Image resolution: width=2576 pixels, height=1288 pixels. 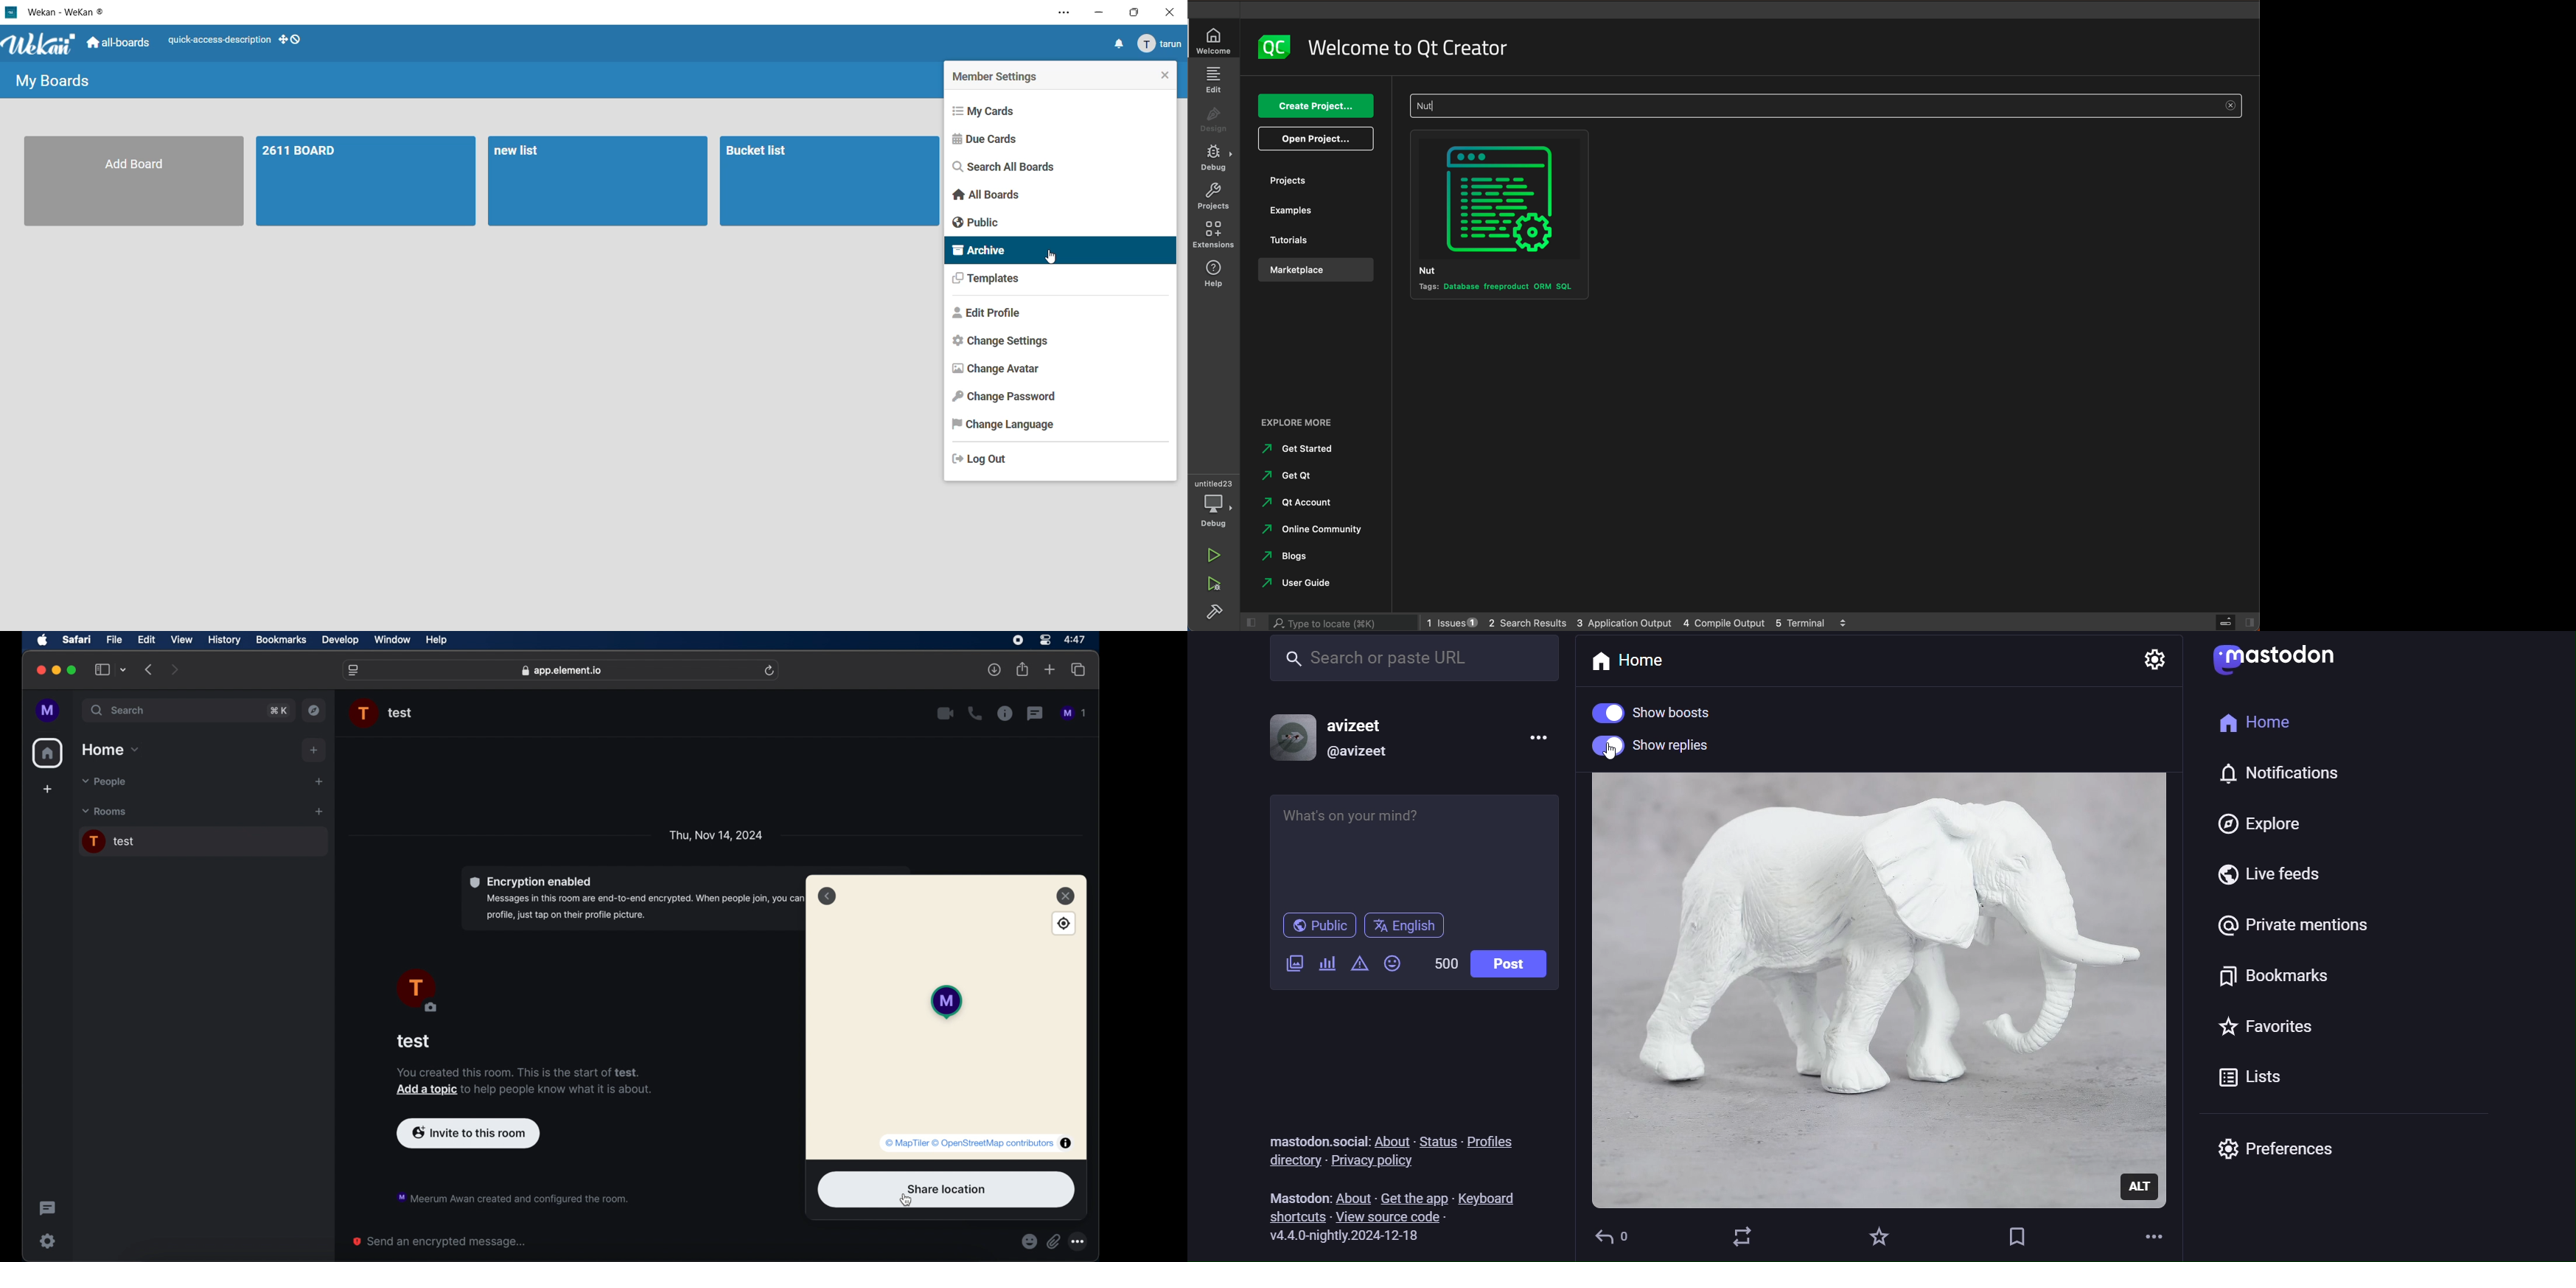 I want to click on people dropdown, so click(x=103, y=782).